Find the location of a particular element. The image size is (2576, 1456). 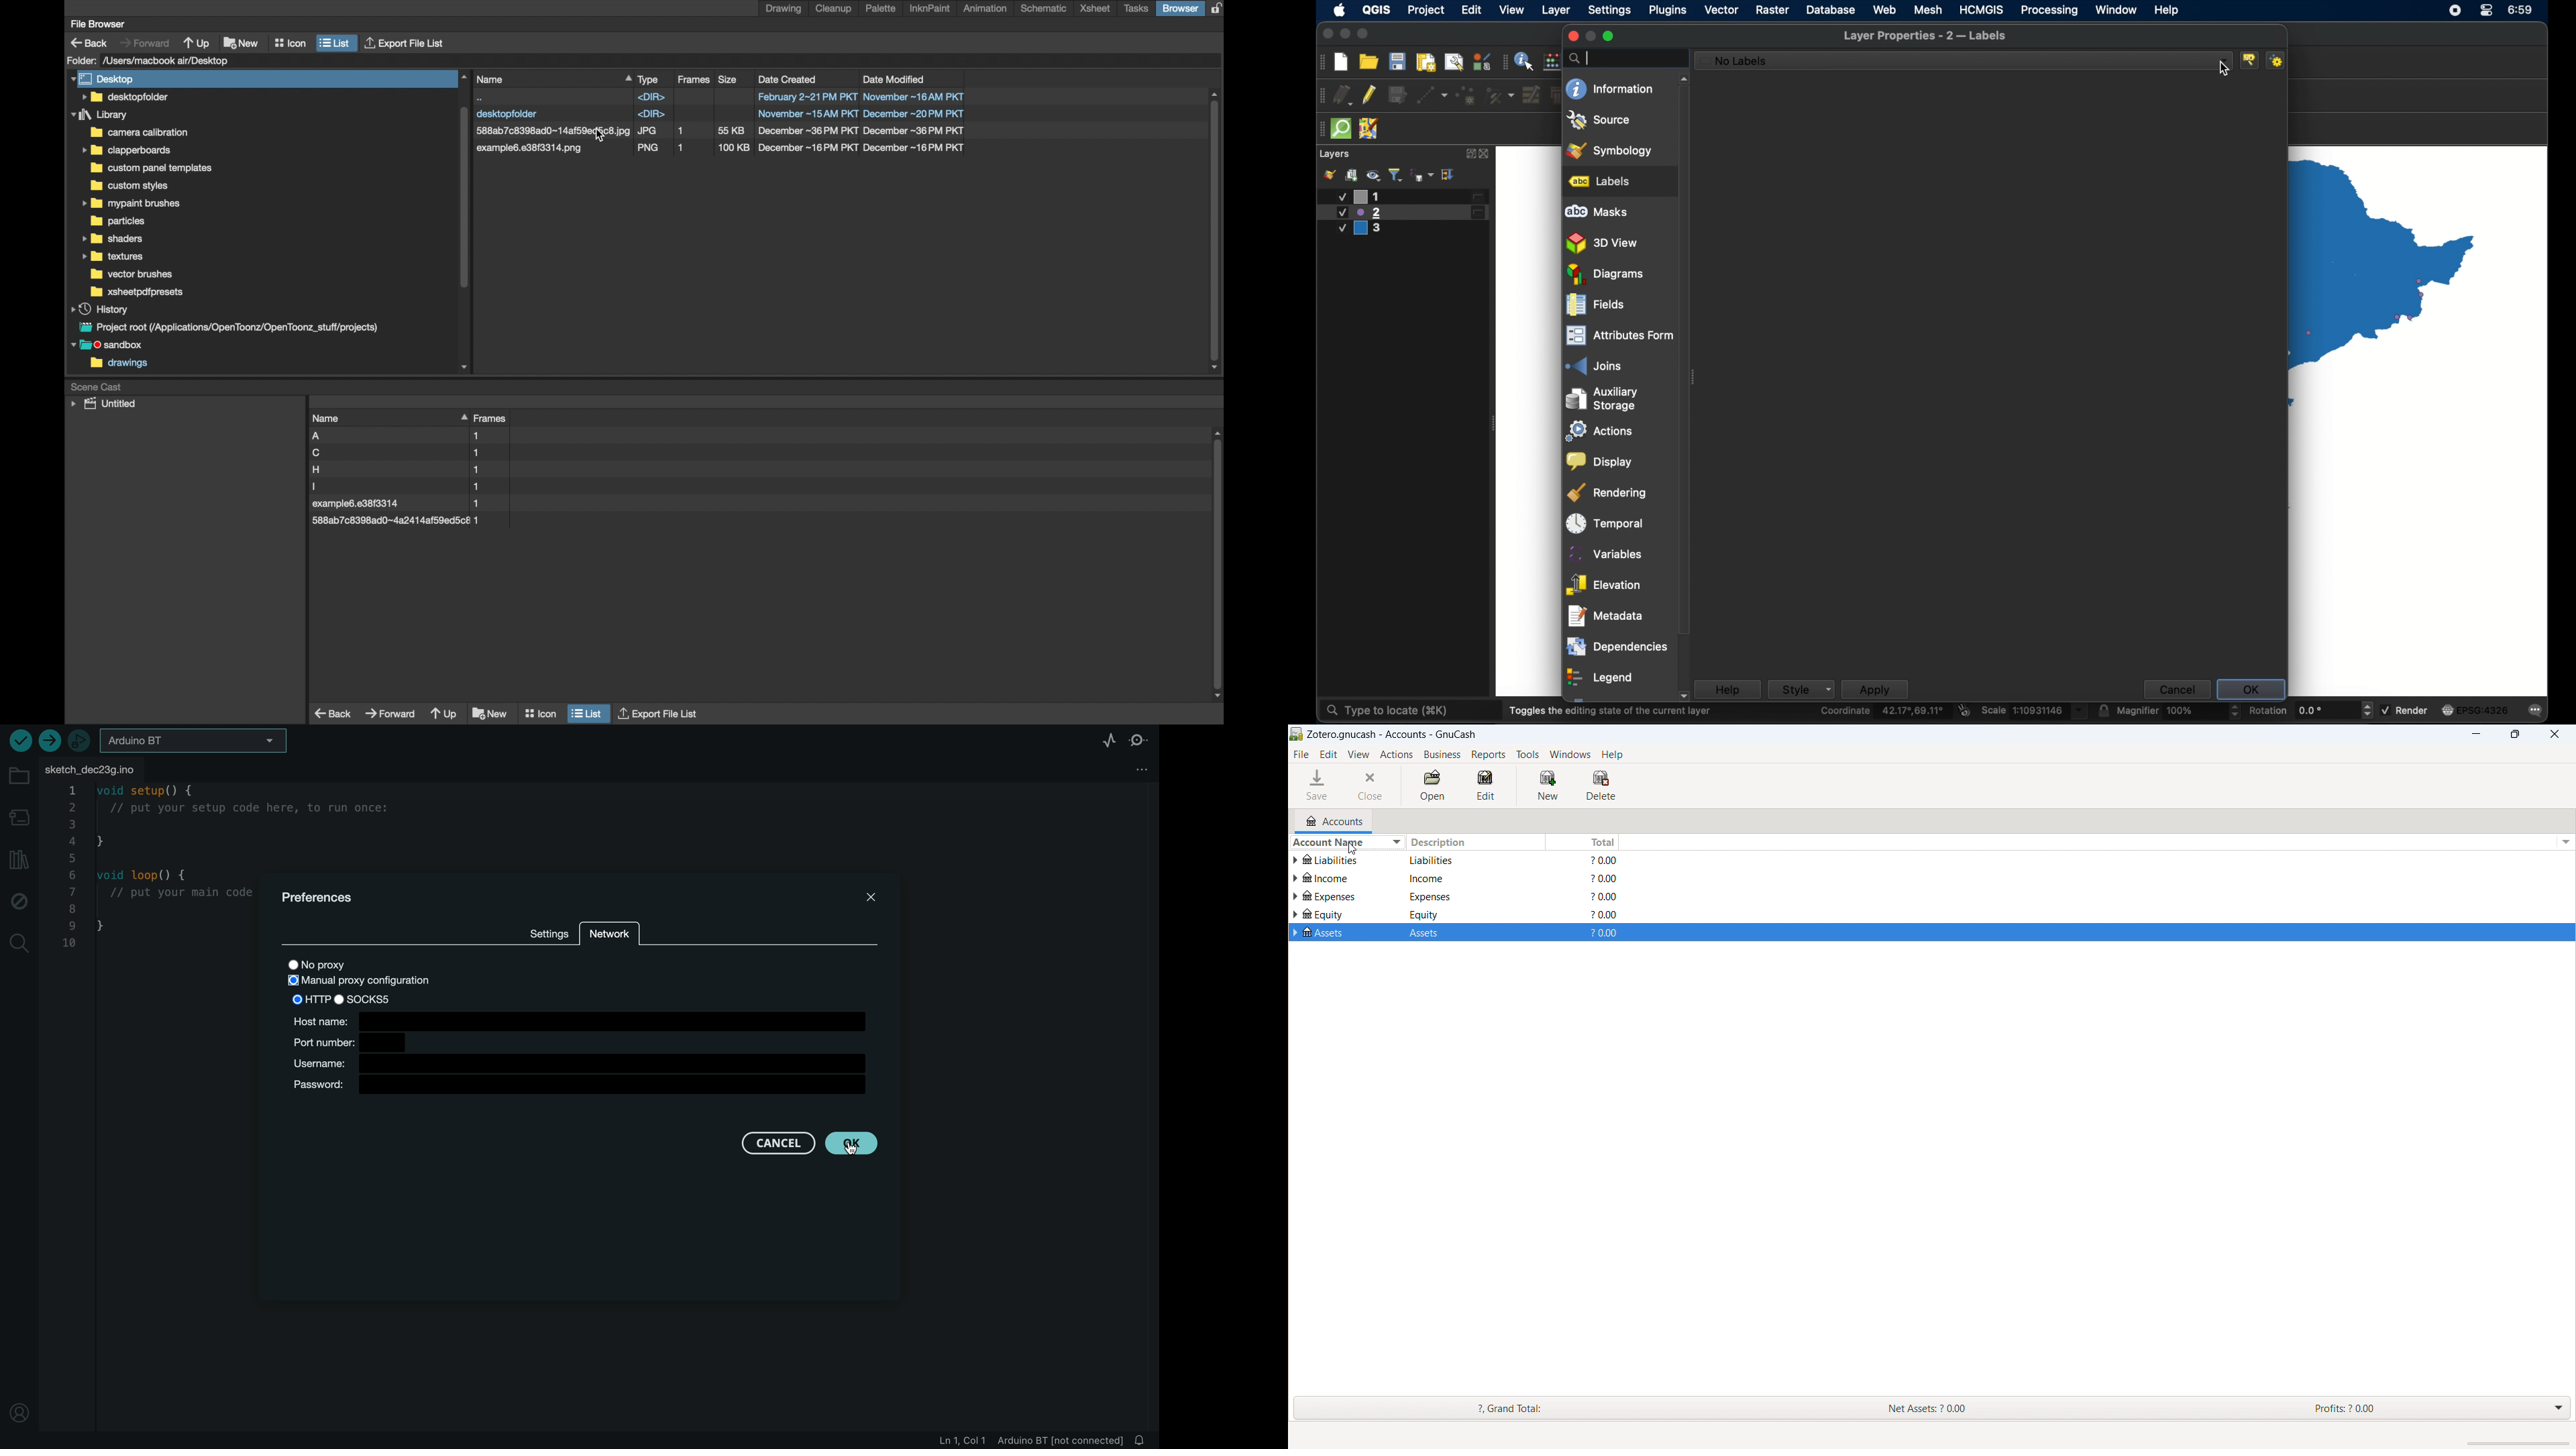

windows is located at coordinates (1570, 755).